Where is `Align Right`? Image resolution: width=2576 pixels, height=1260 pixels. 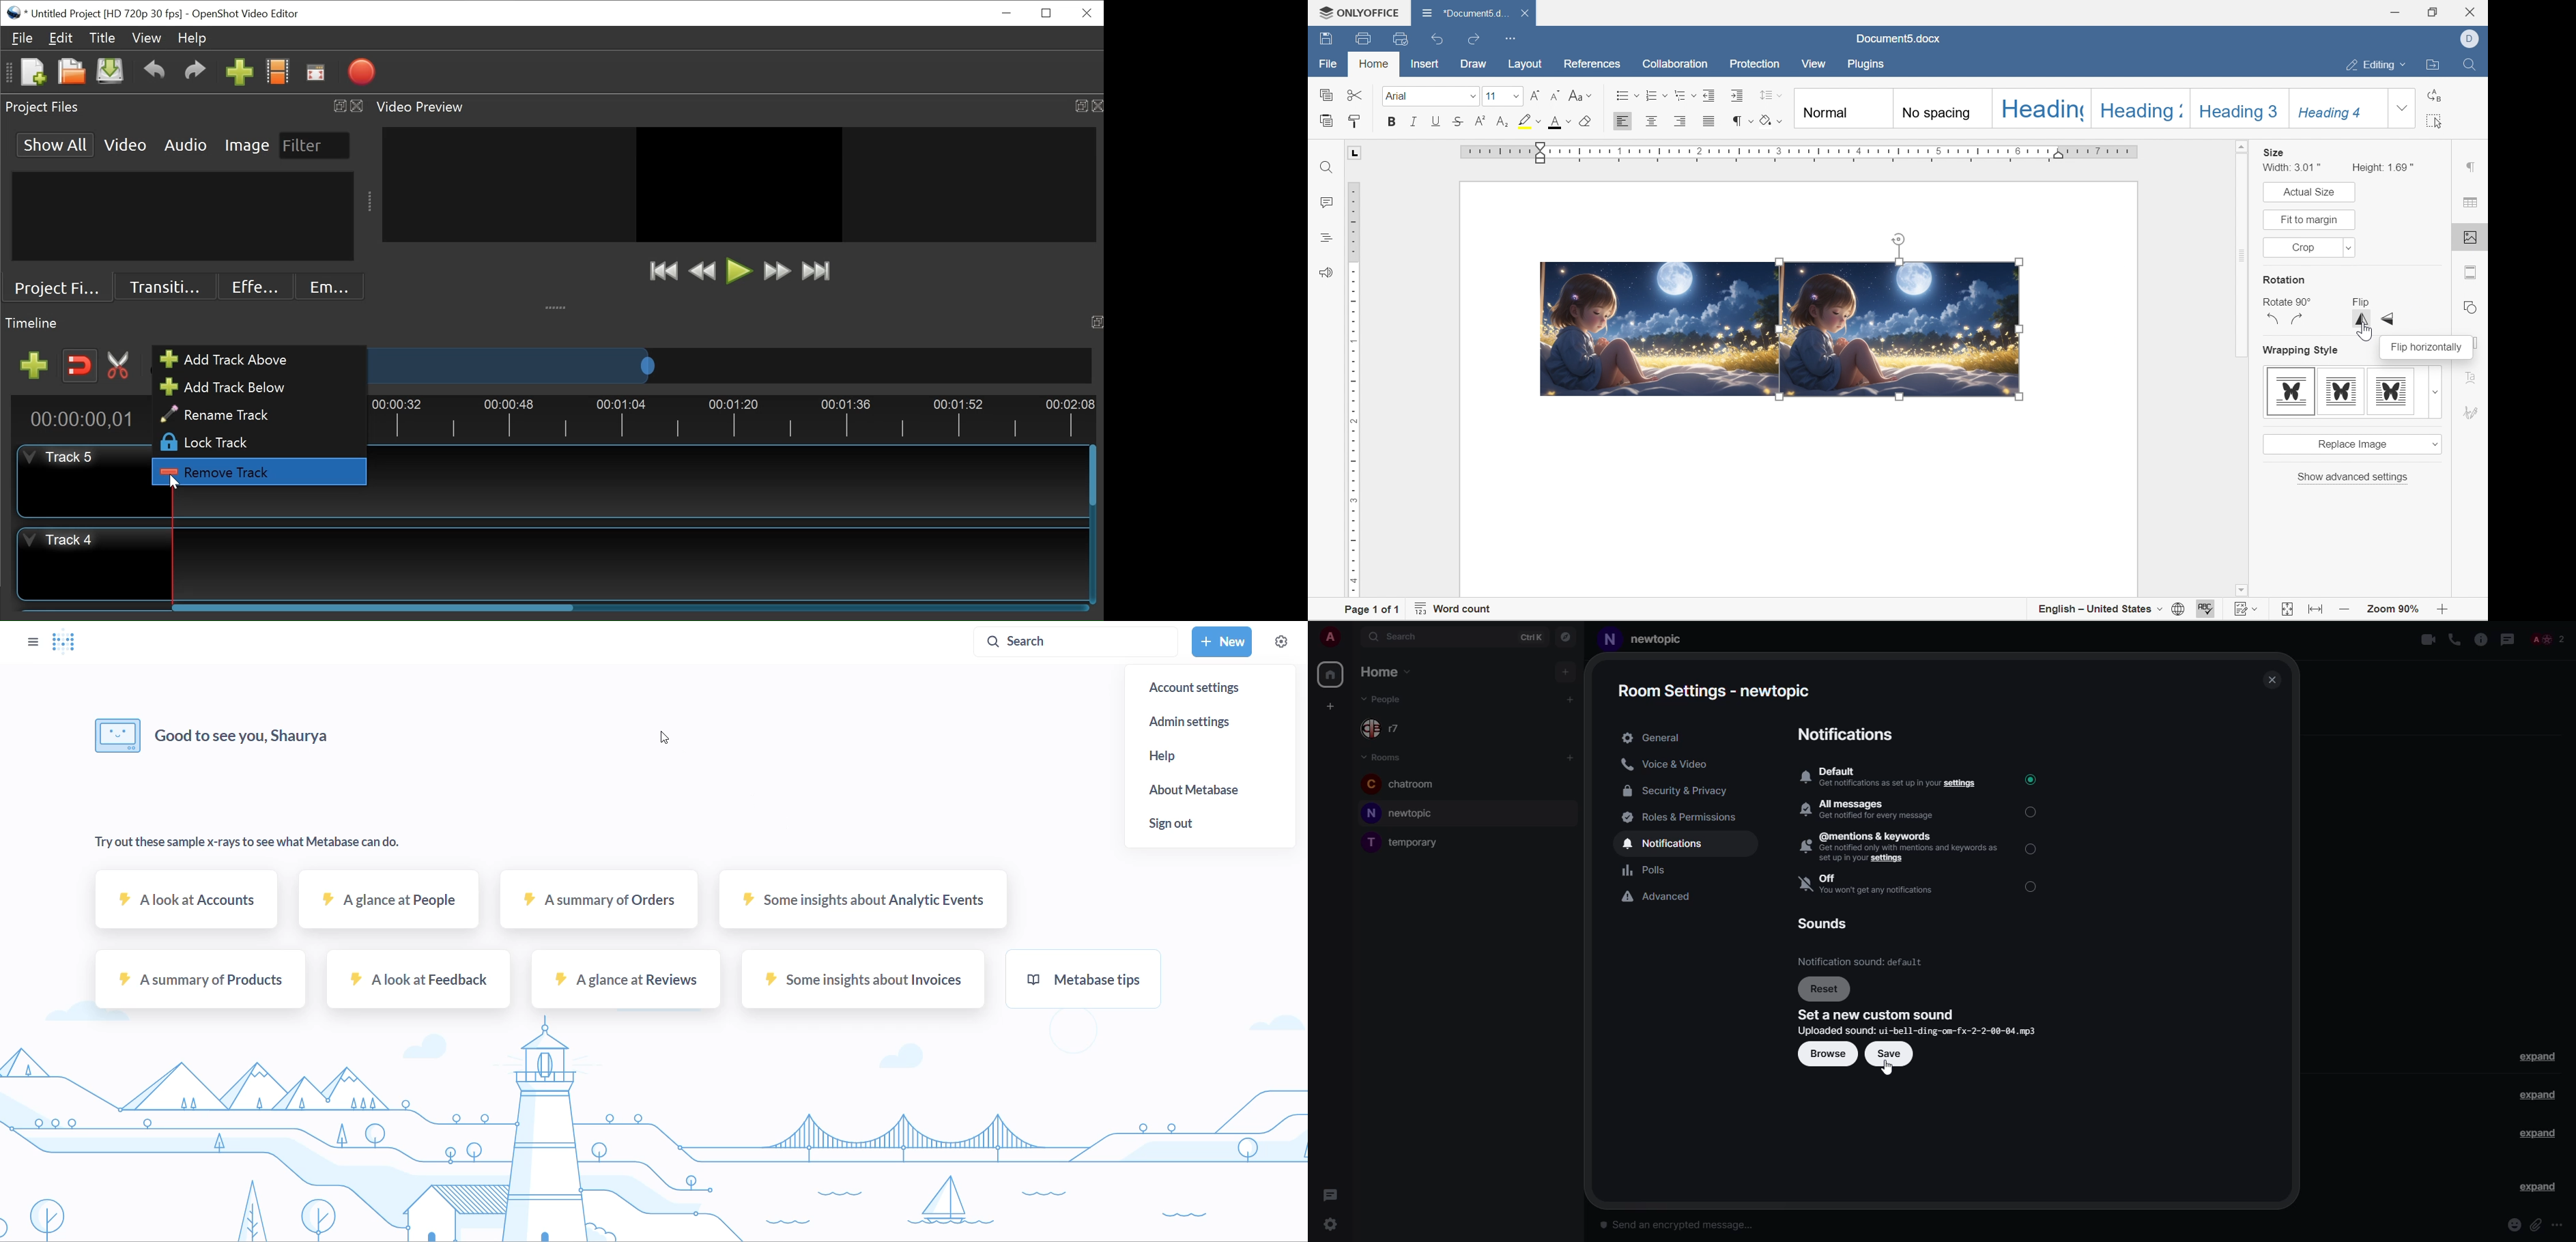
Align Right is located at coordinates (1684, 121).